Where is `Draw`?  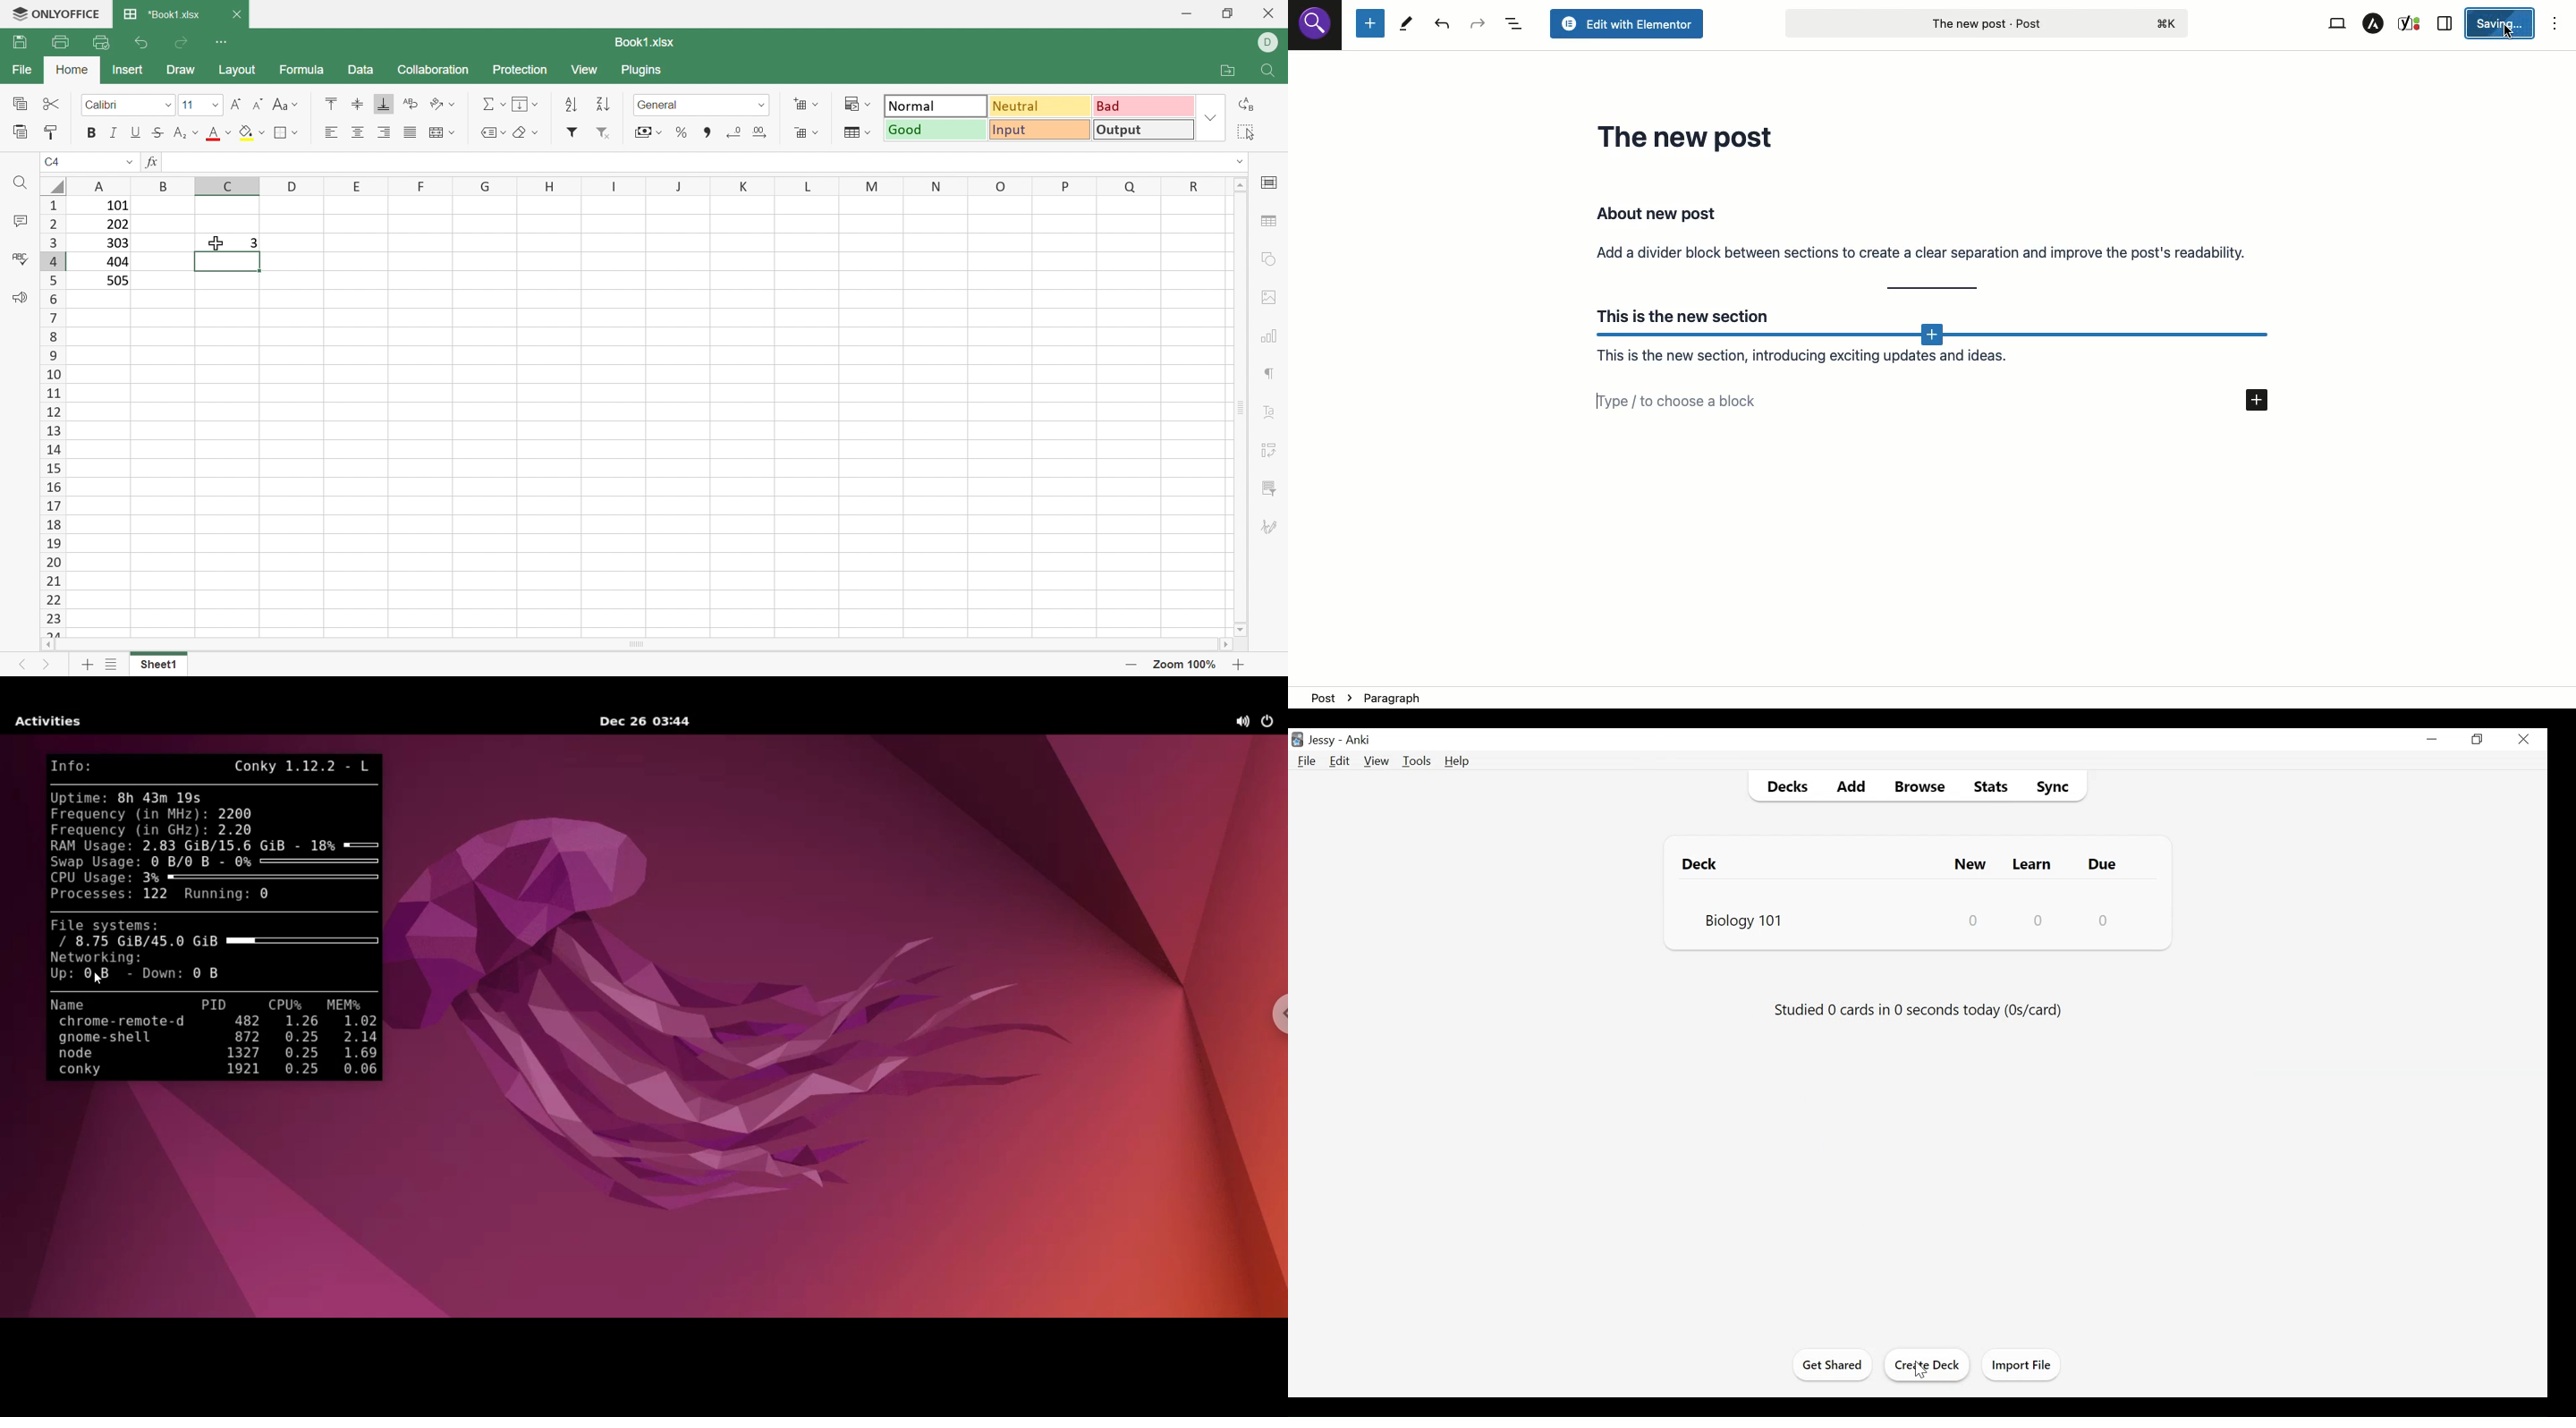 Draw is located at coordinates (182, 72).